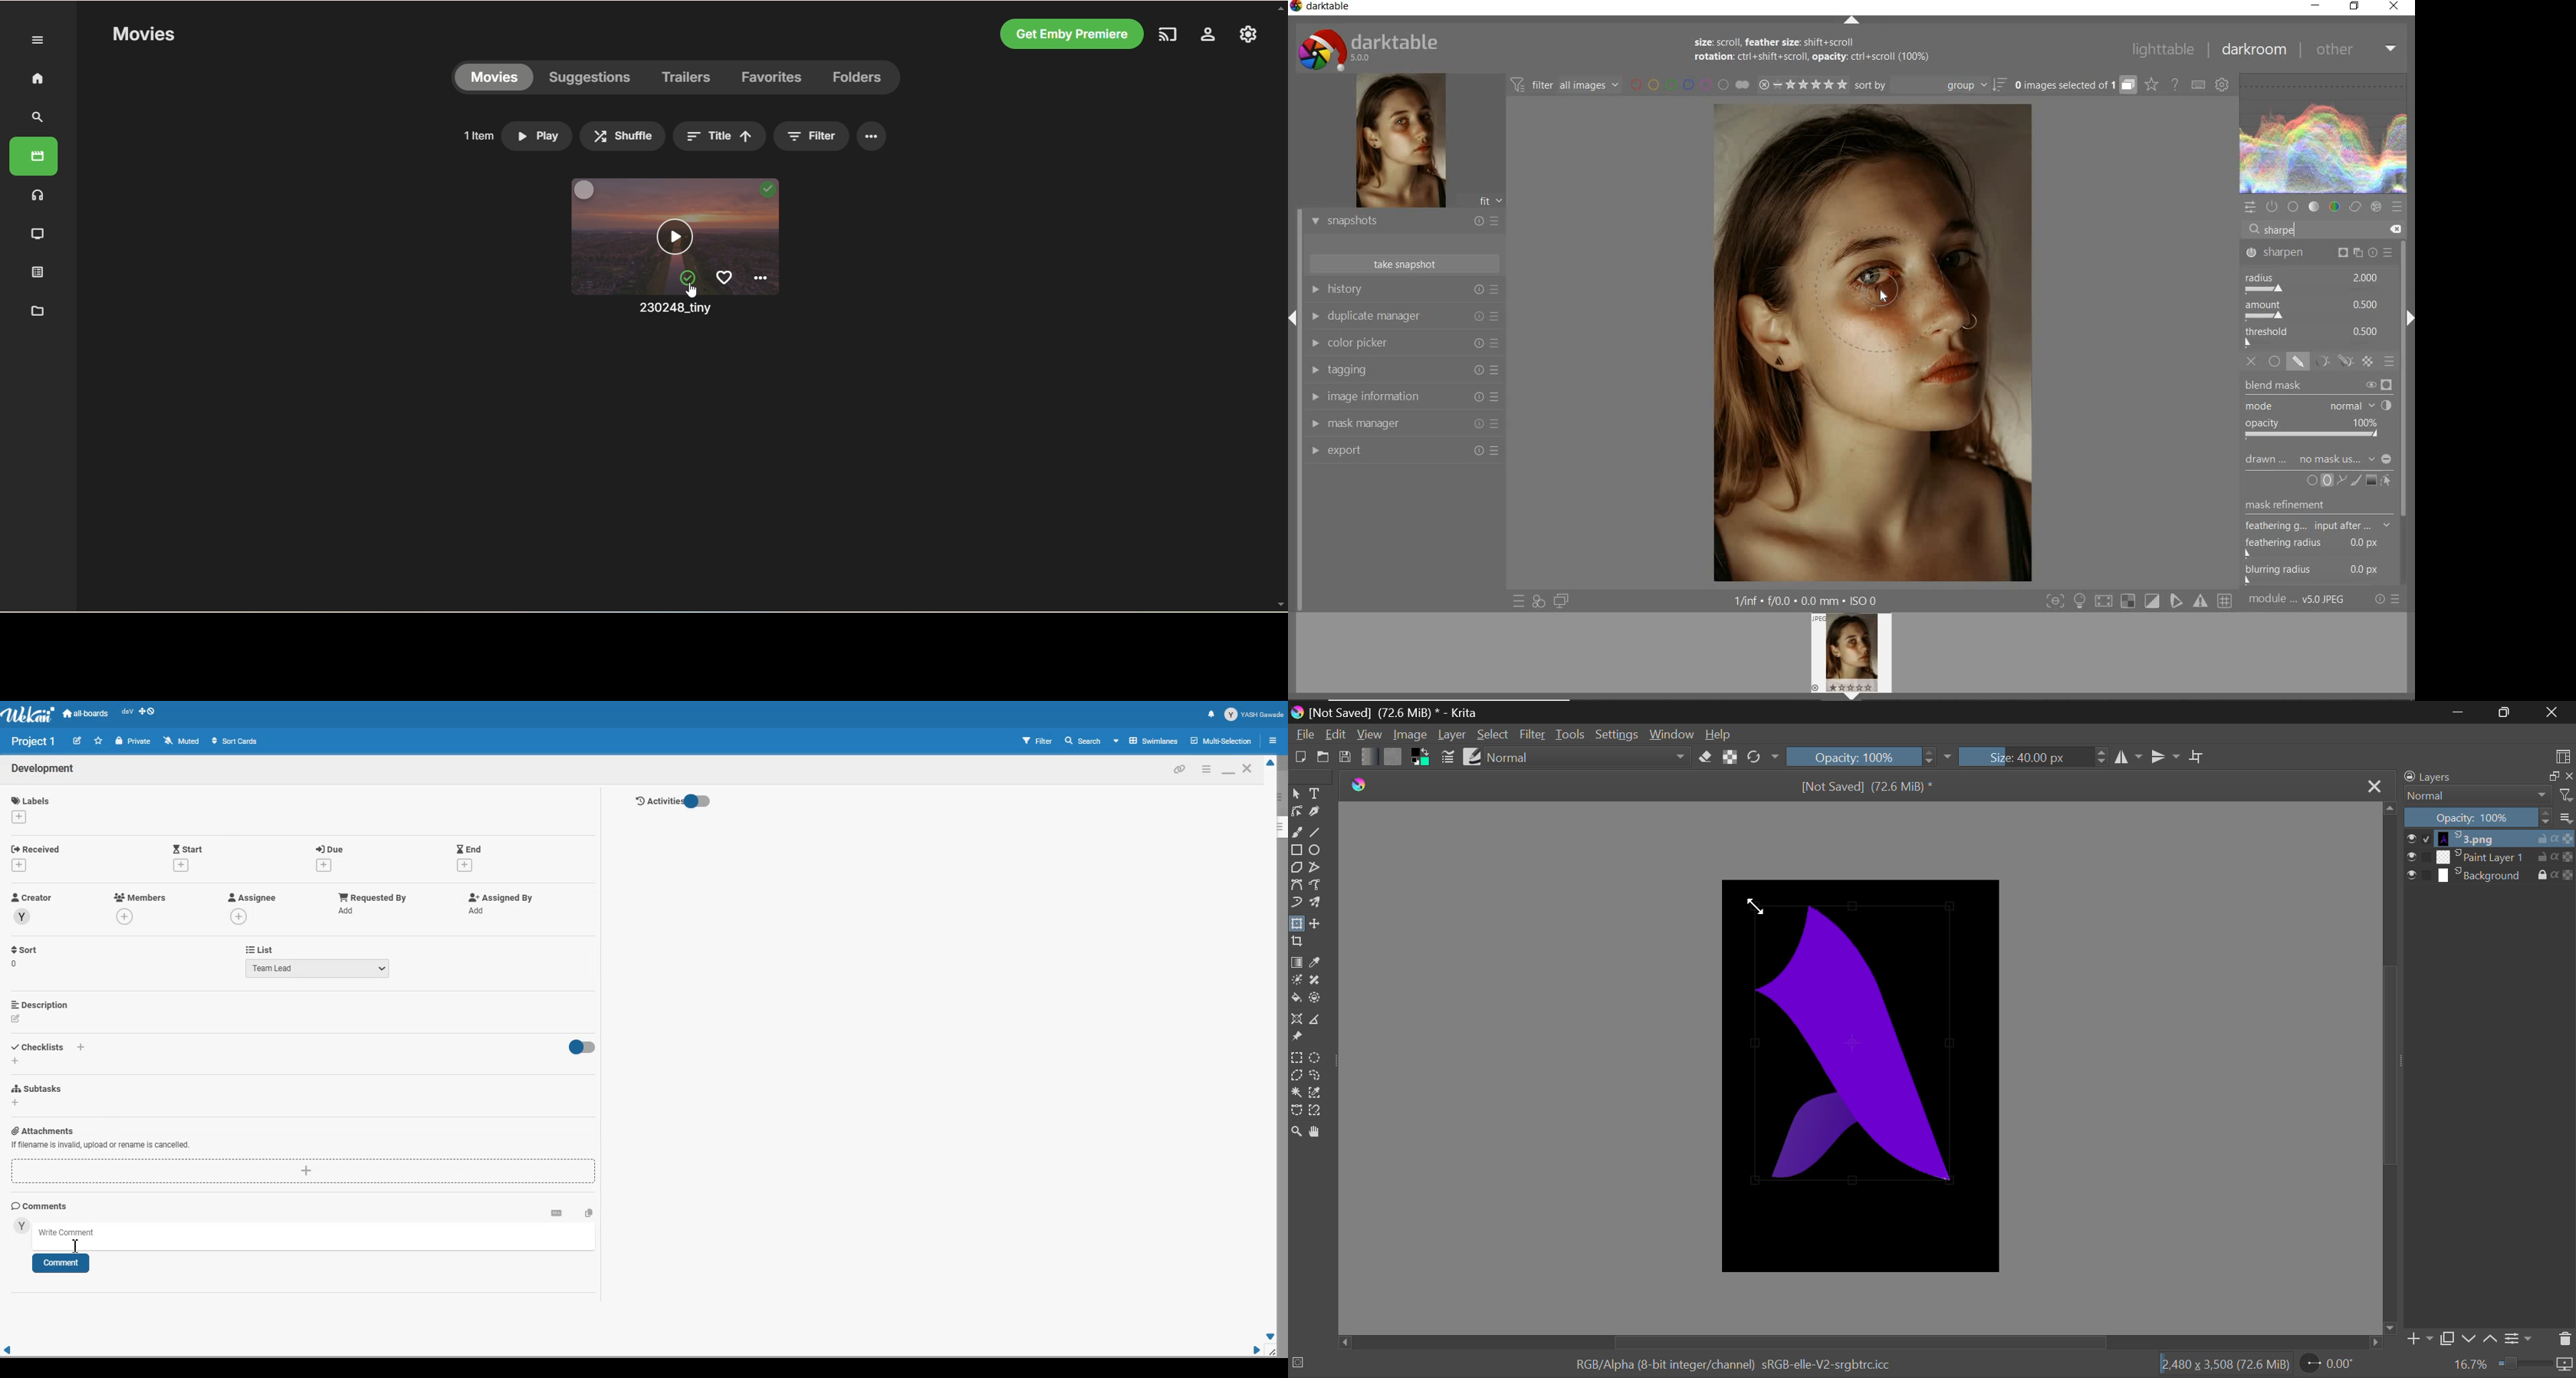 Image resolution: width=2576 pixels, height=1400 pixels. I want to click on Multi section, so click(1222, 740).